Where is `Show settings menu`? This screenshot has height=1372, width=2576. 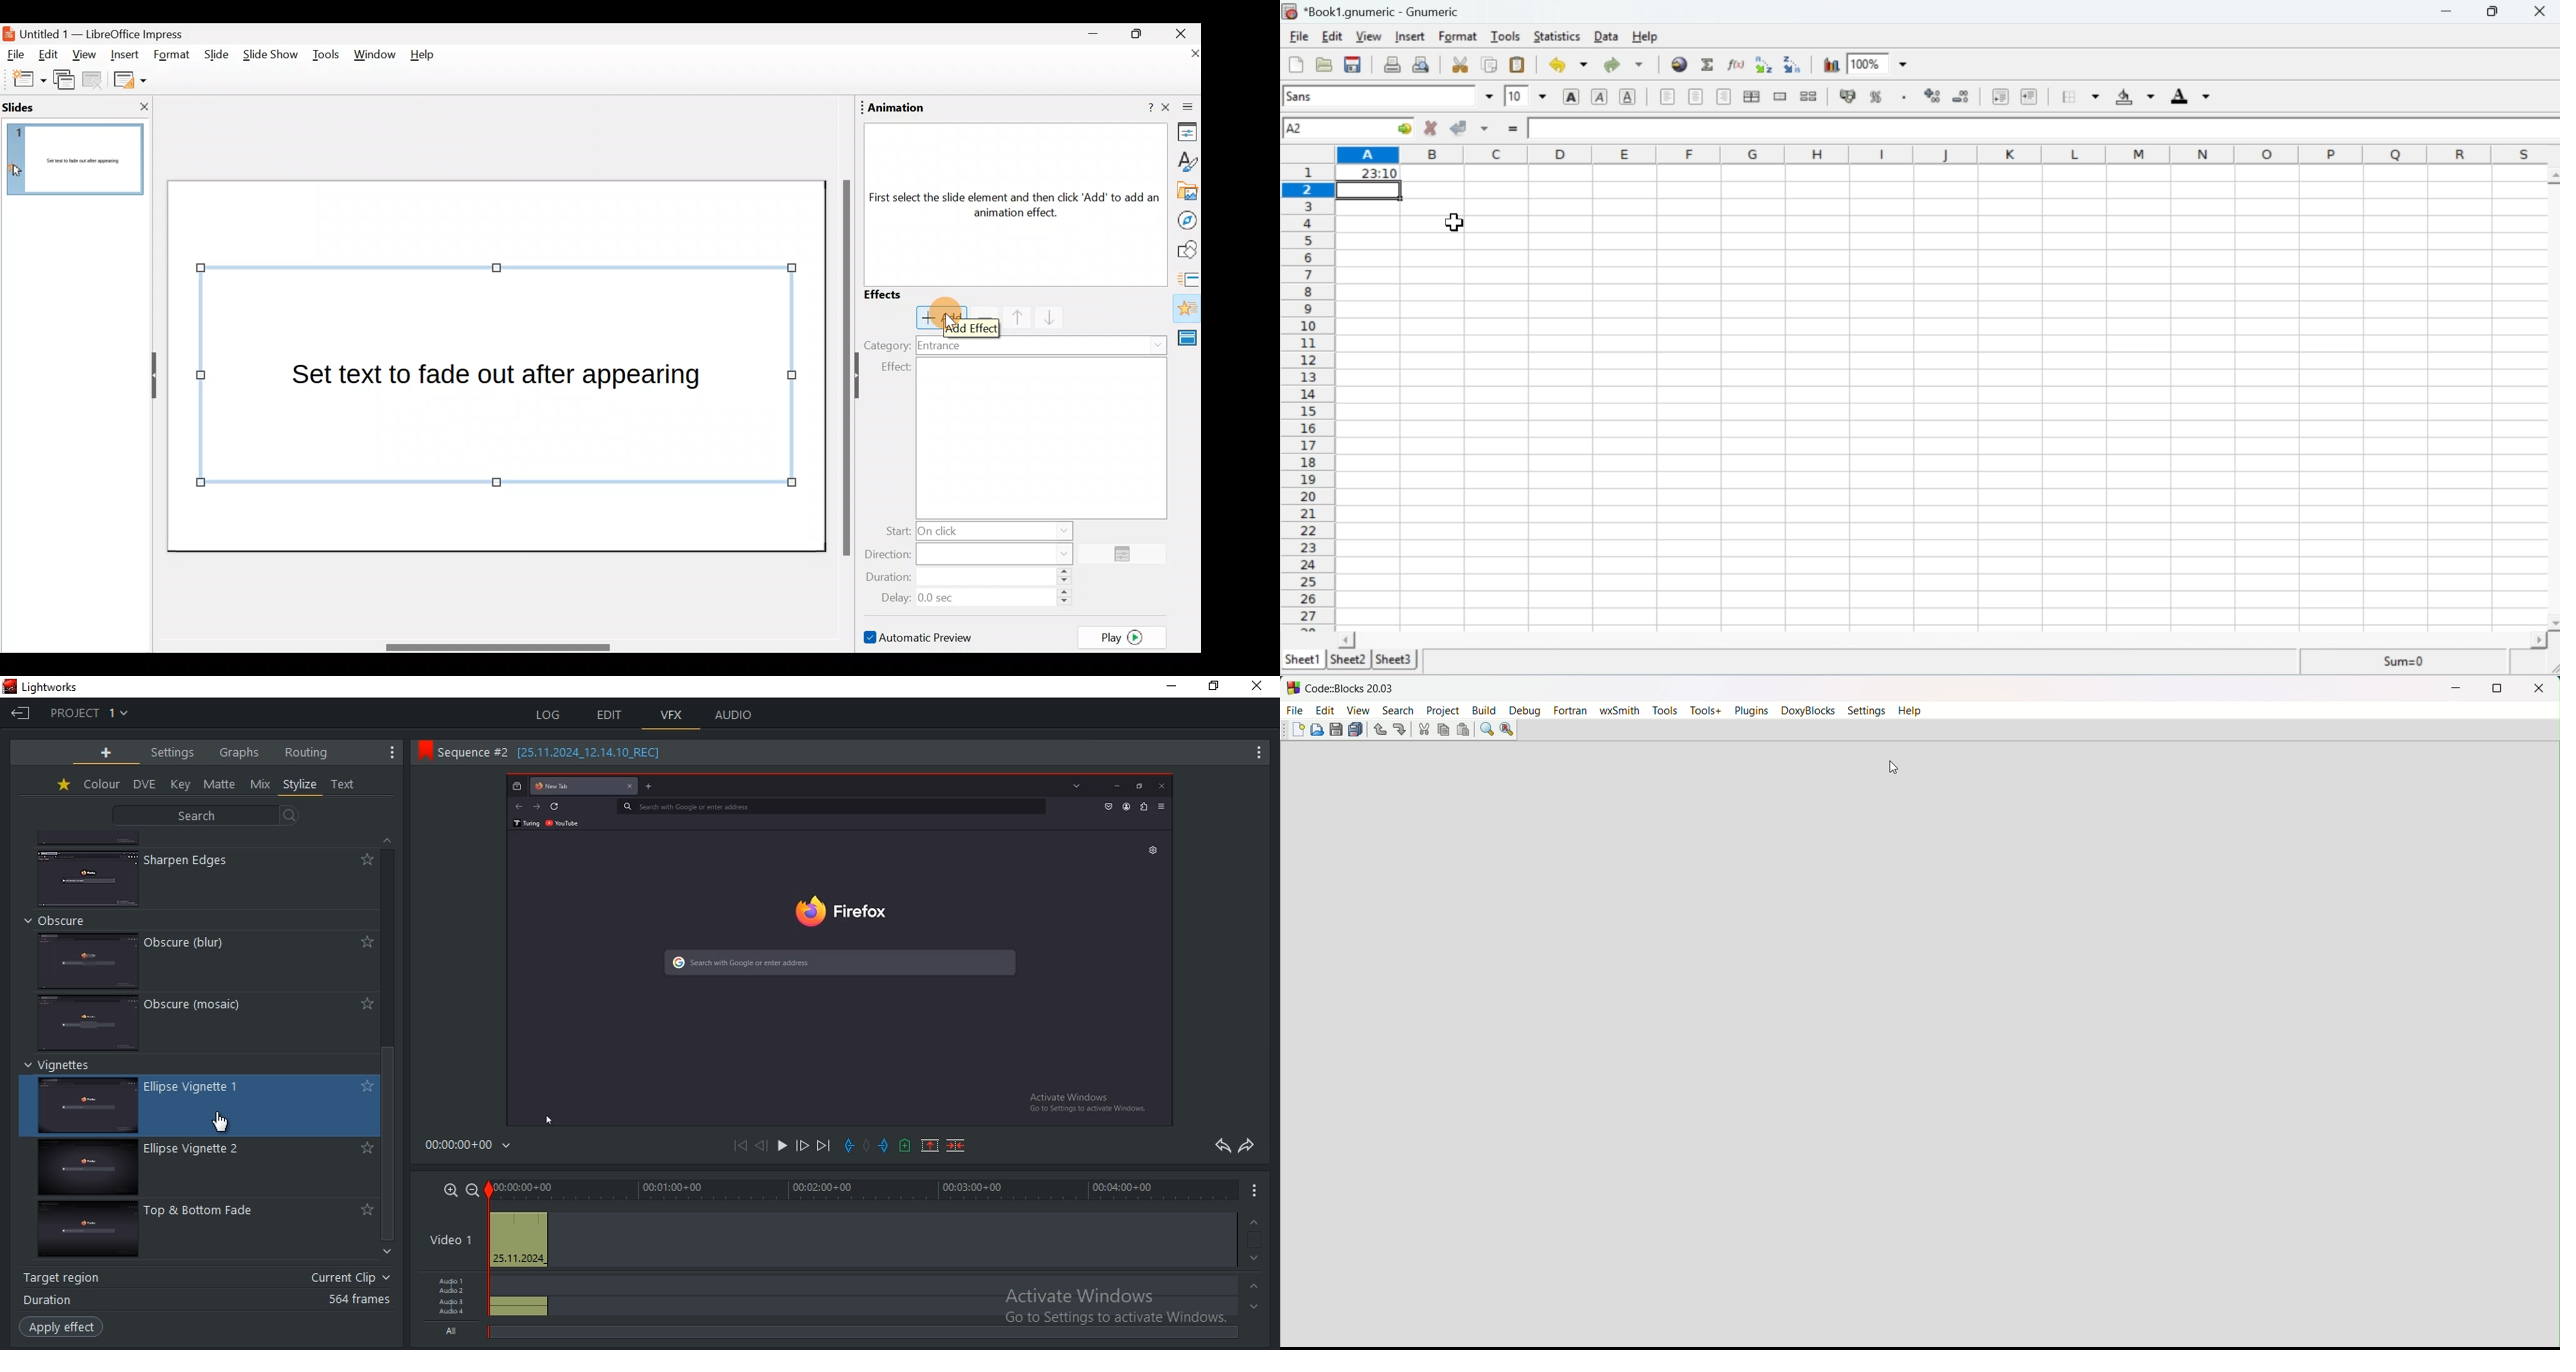 Show settings menu is located at coordinates (388, 753).